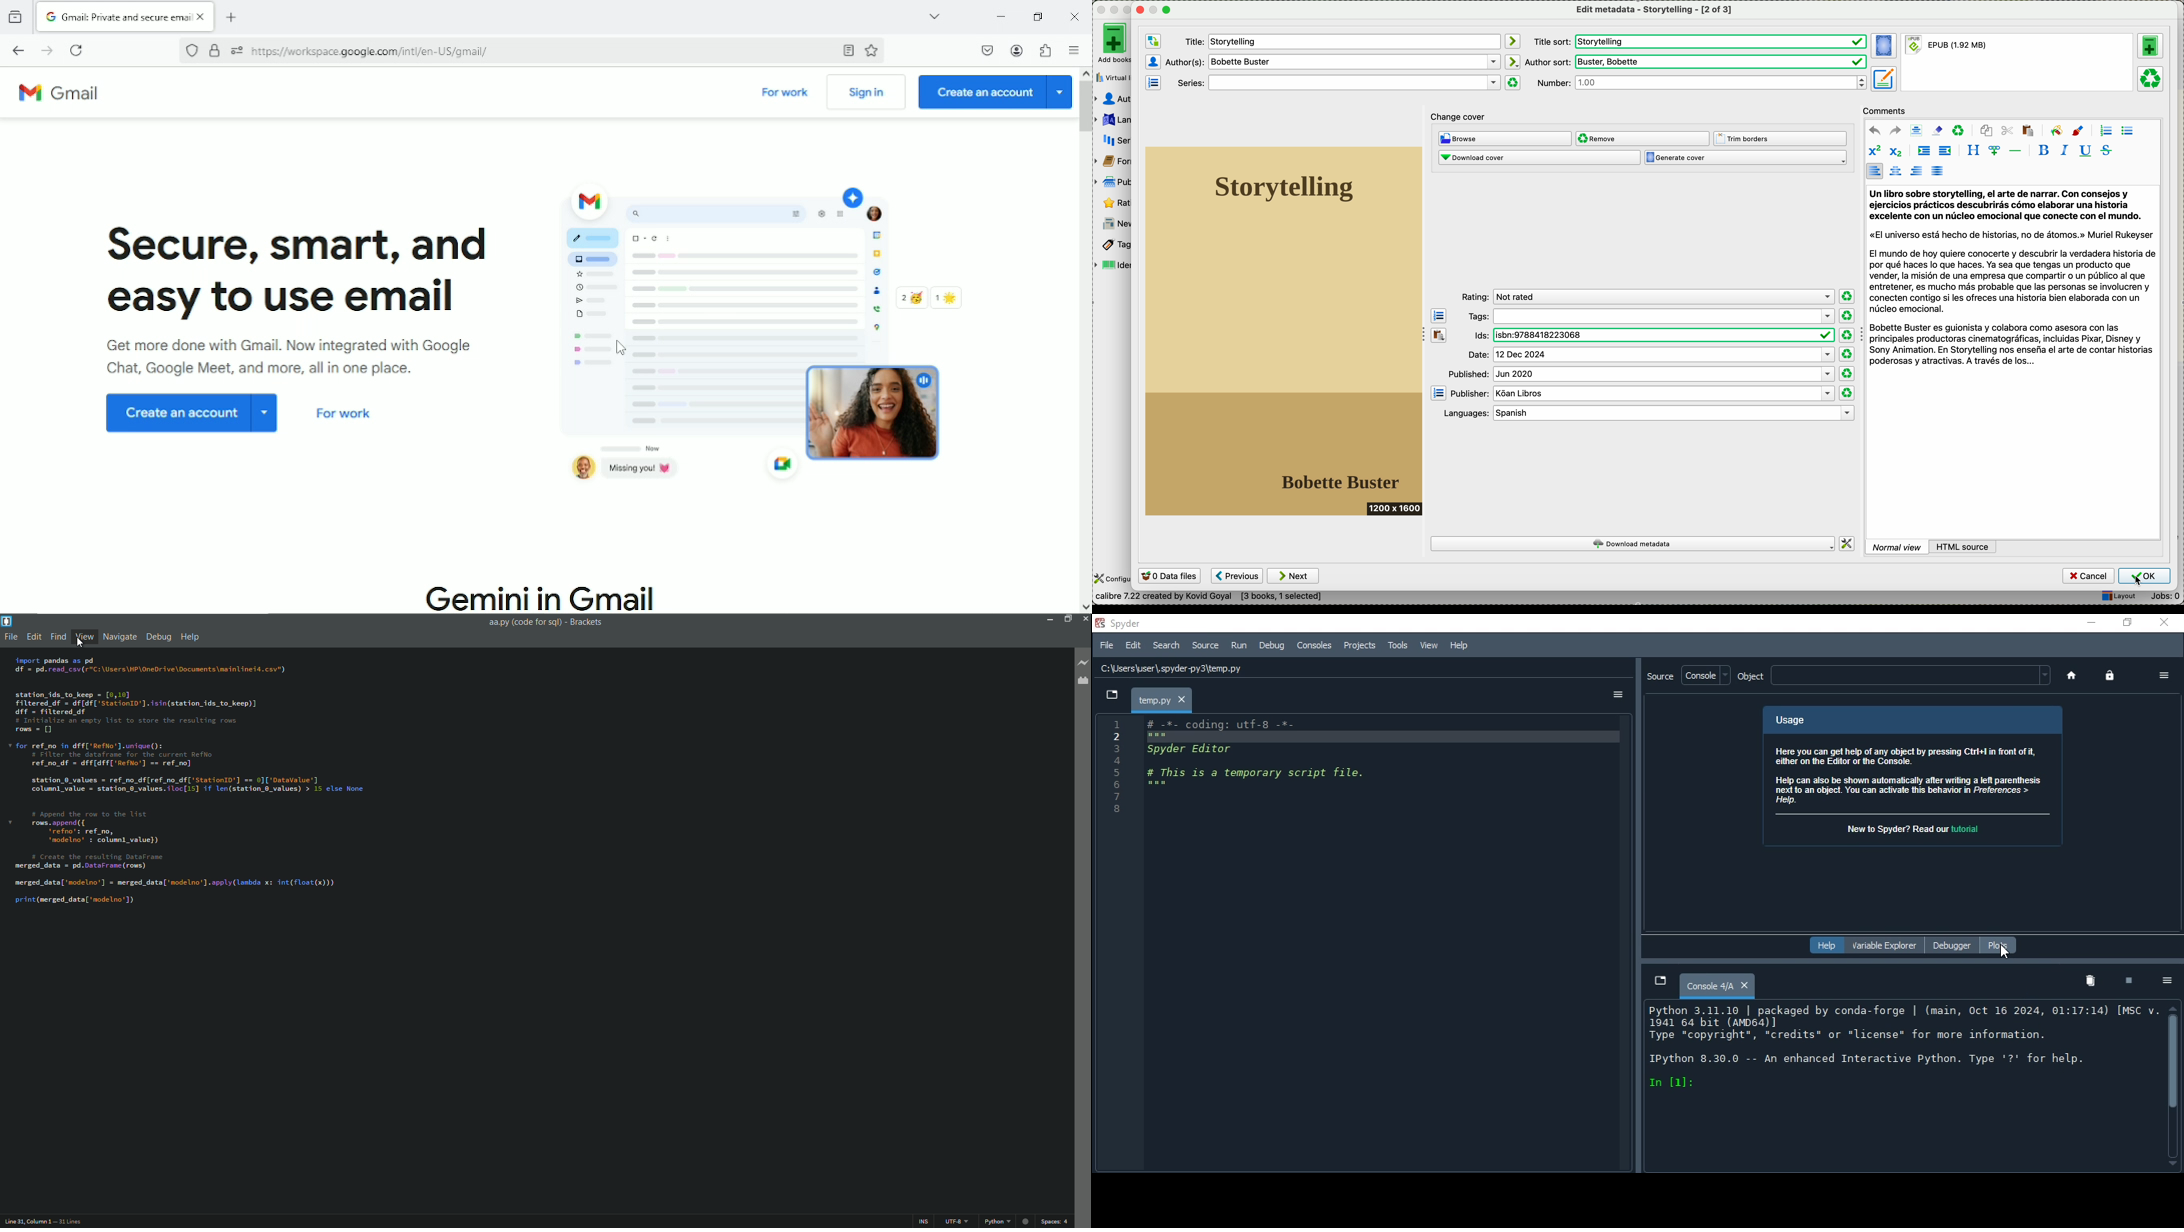  What do you see at coordinates (1915, 171) in the screenshot?
I see `align right` at bounding box center [1915, 171].